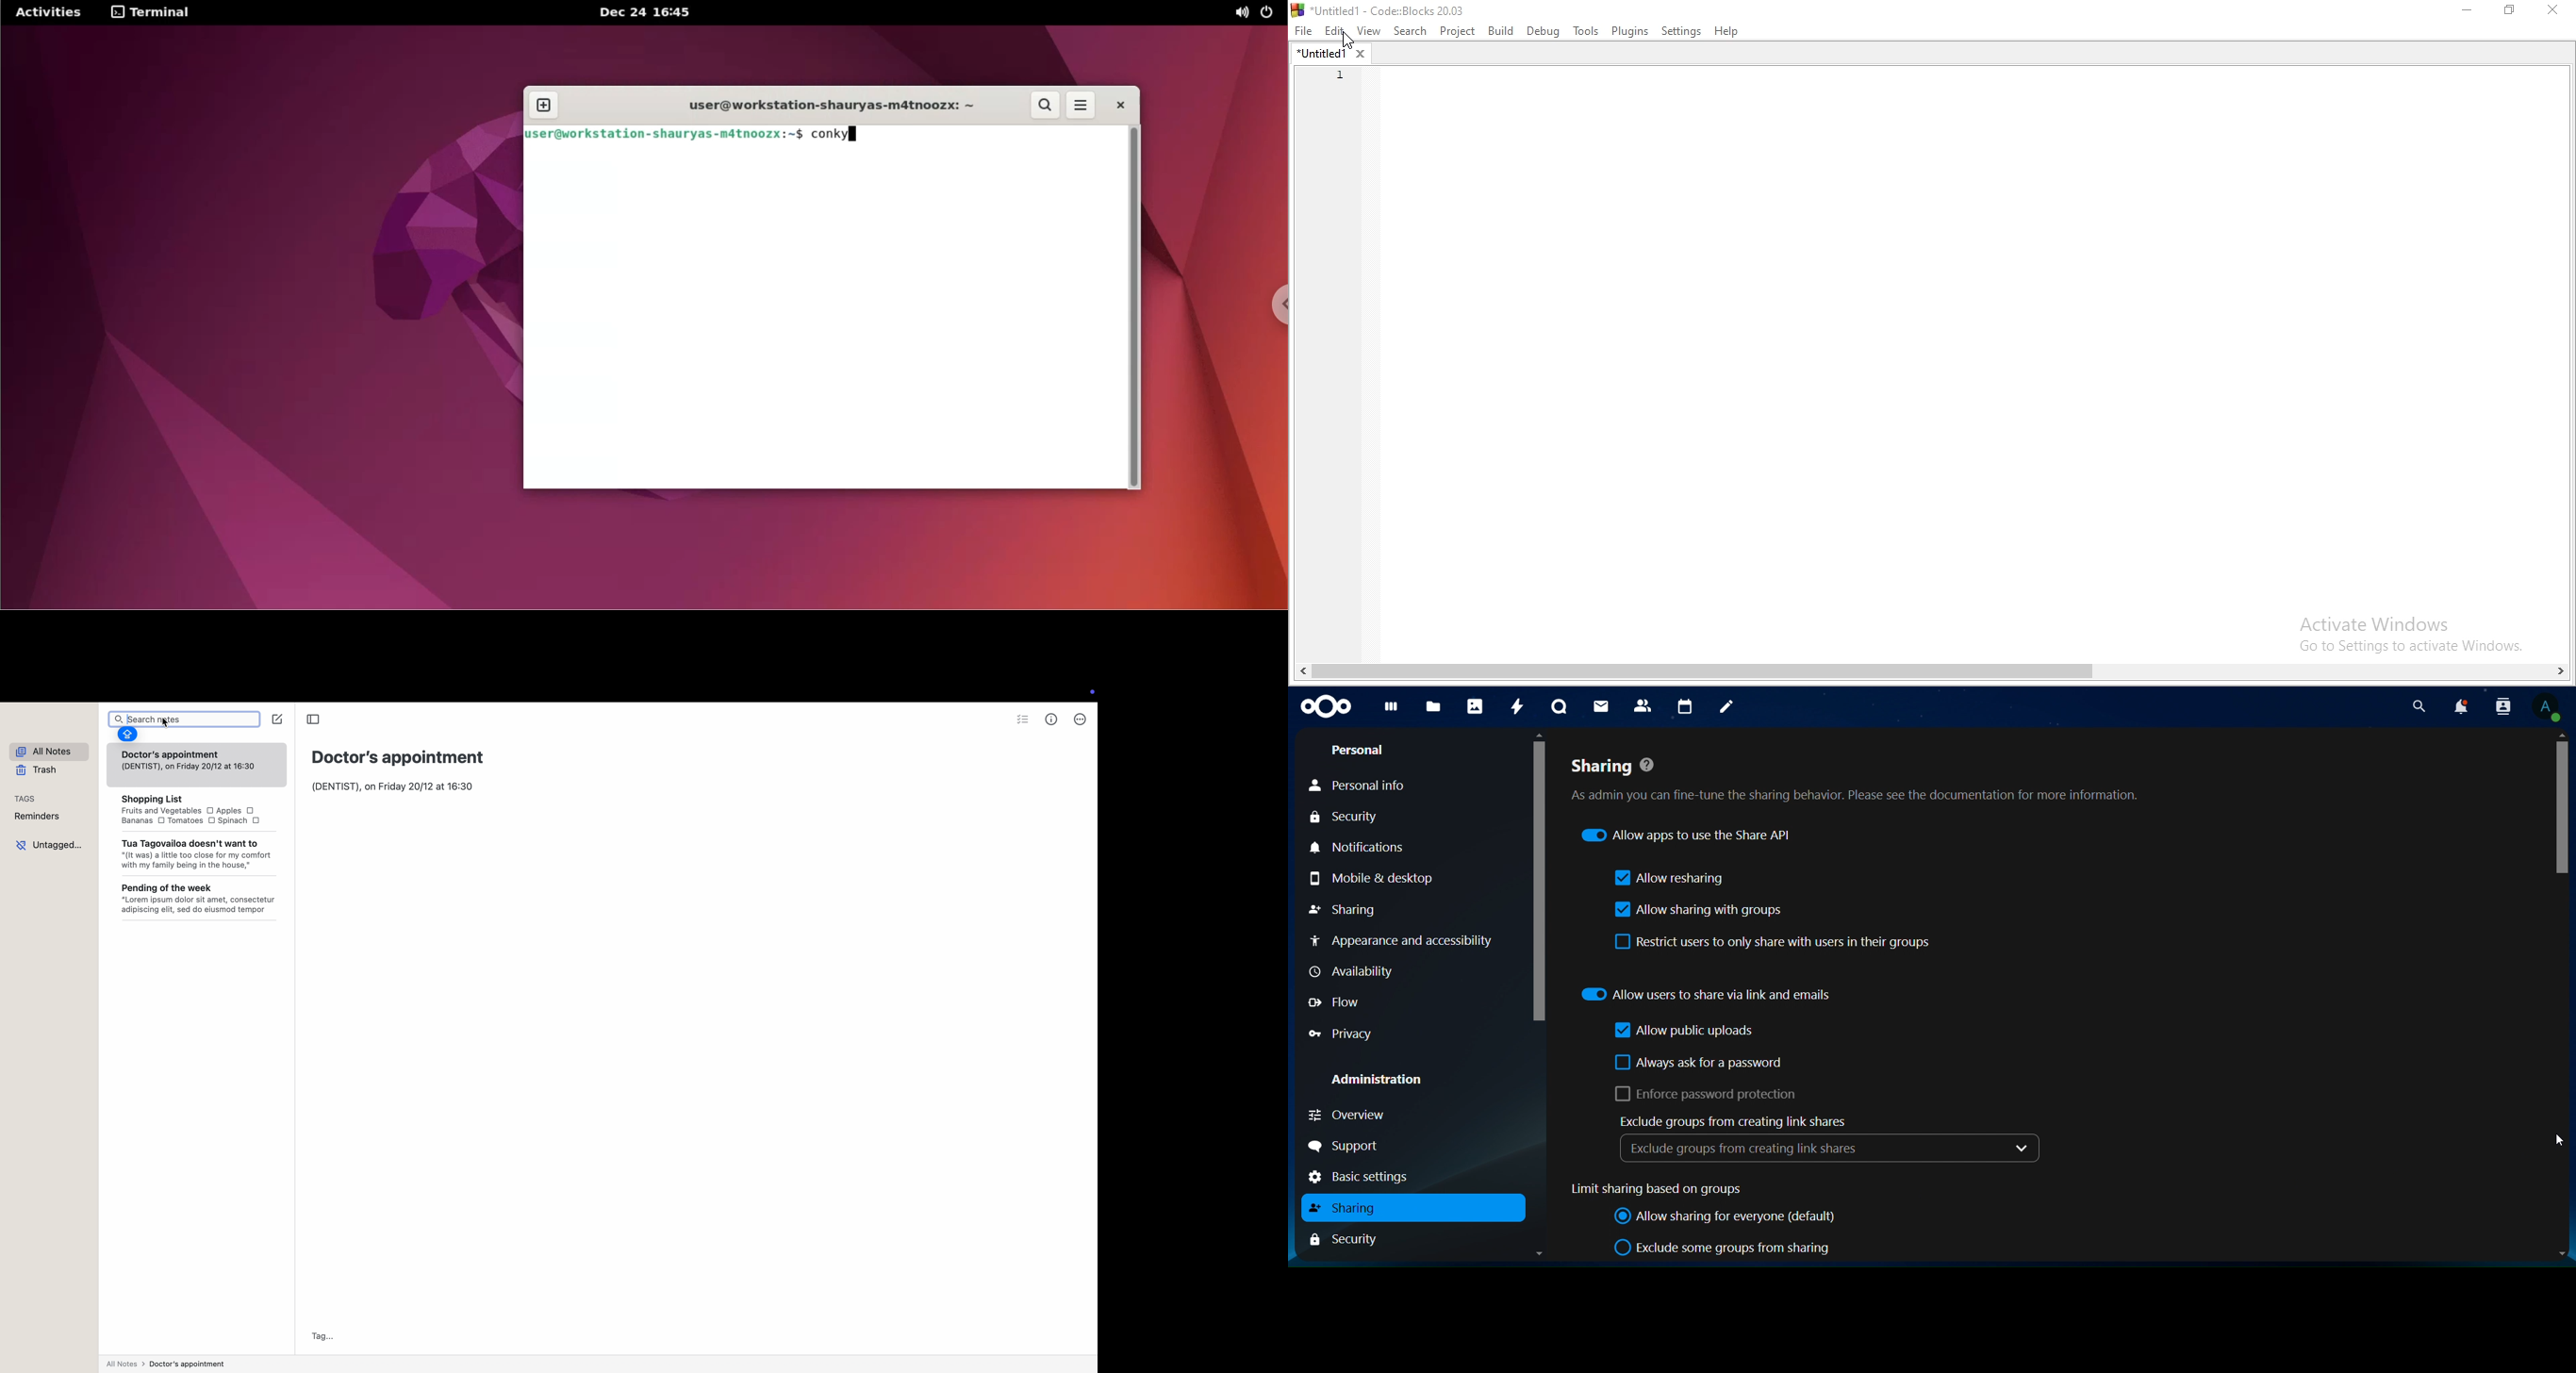 The image size is (2576, 1400). Describe the element at coordinates (1776, 943) in the screenshot. I see `restrict users to only share in their groups` at that location.